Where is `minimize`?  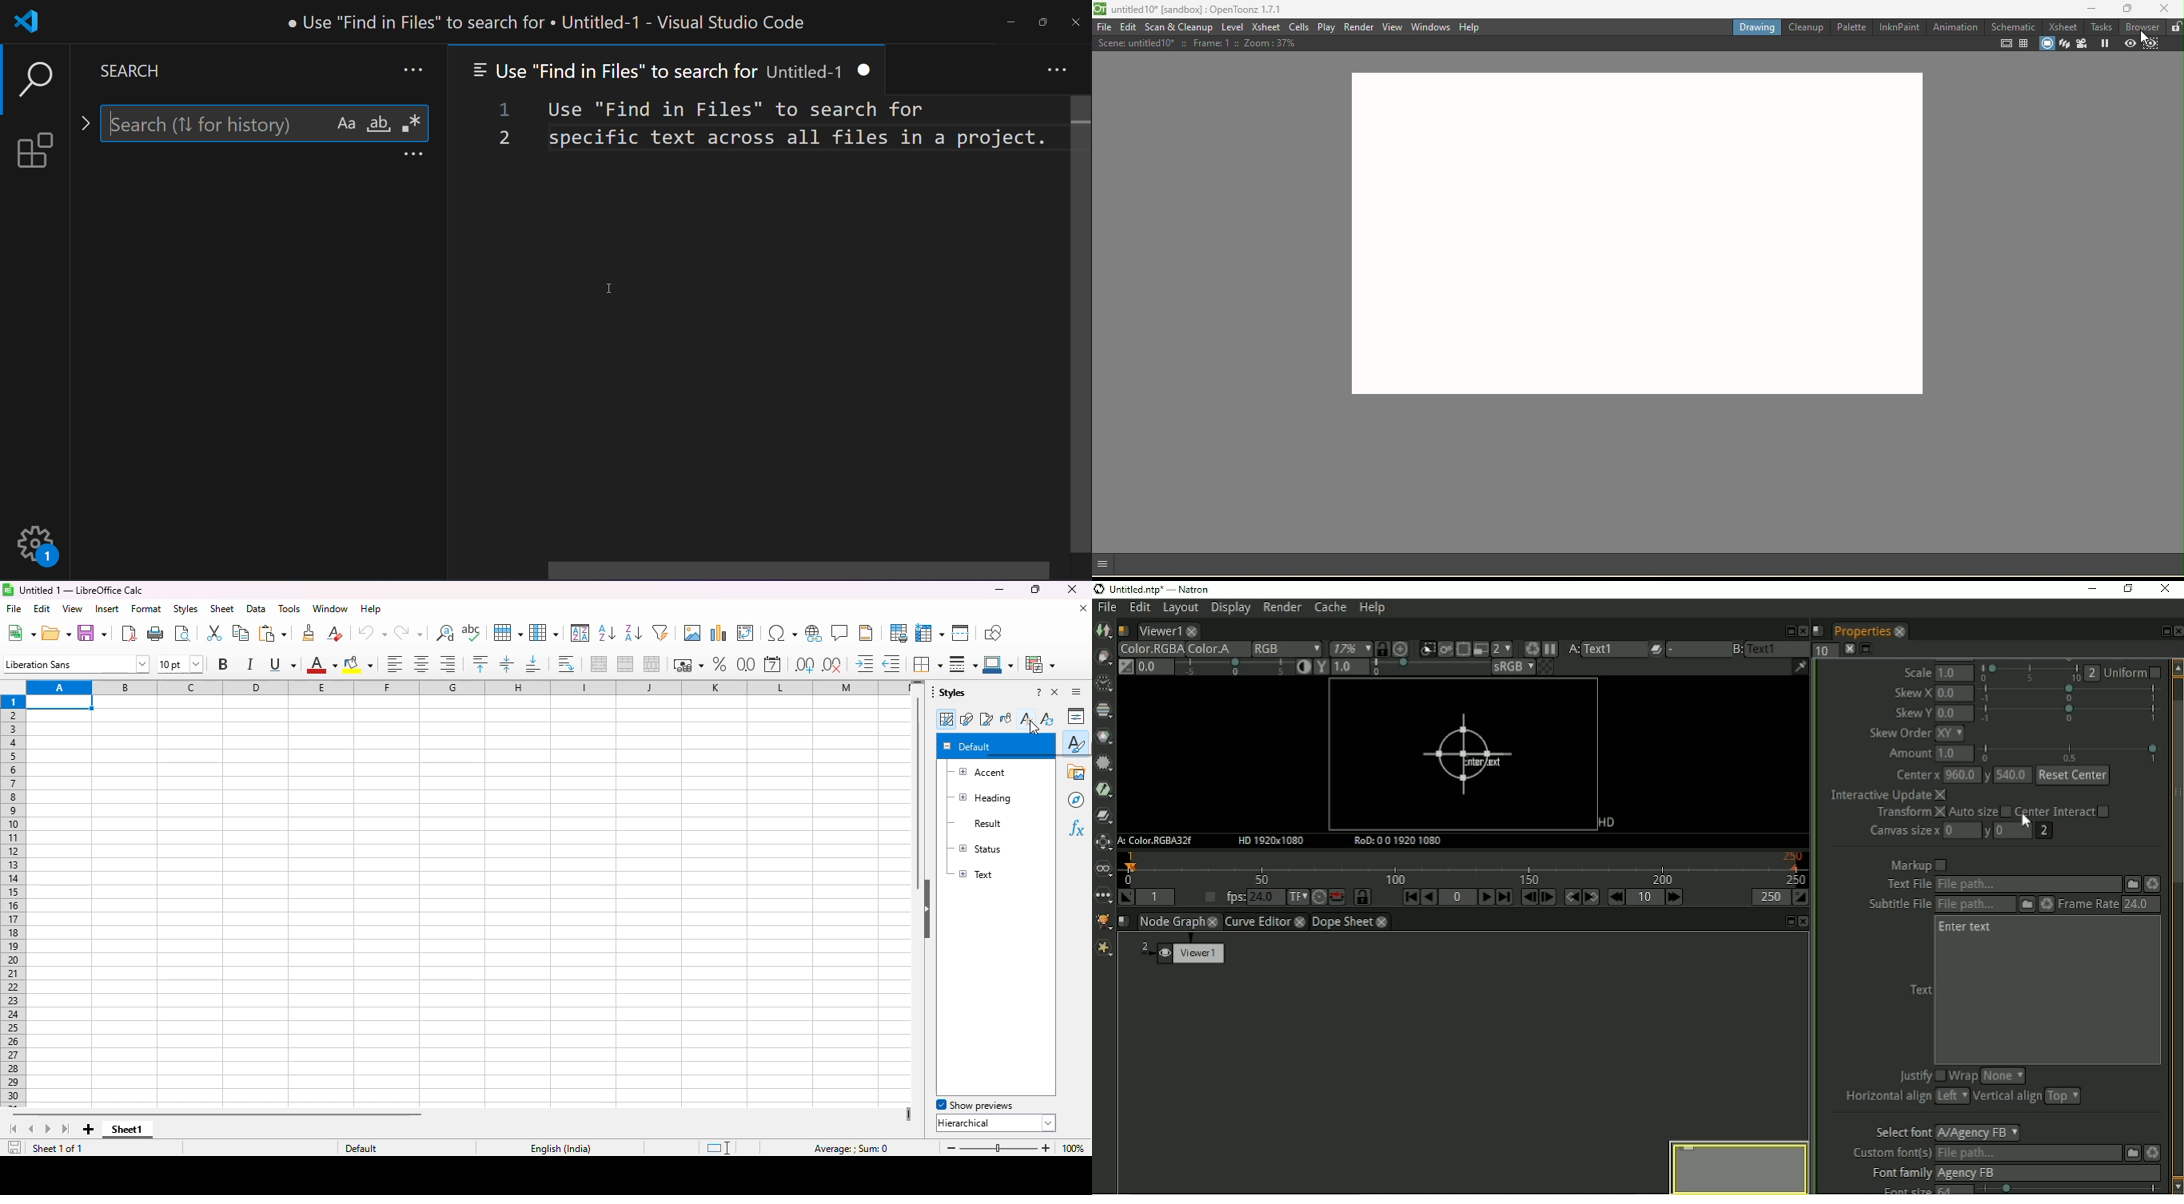
minimize is located at coordinates (999, 589).